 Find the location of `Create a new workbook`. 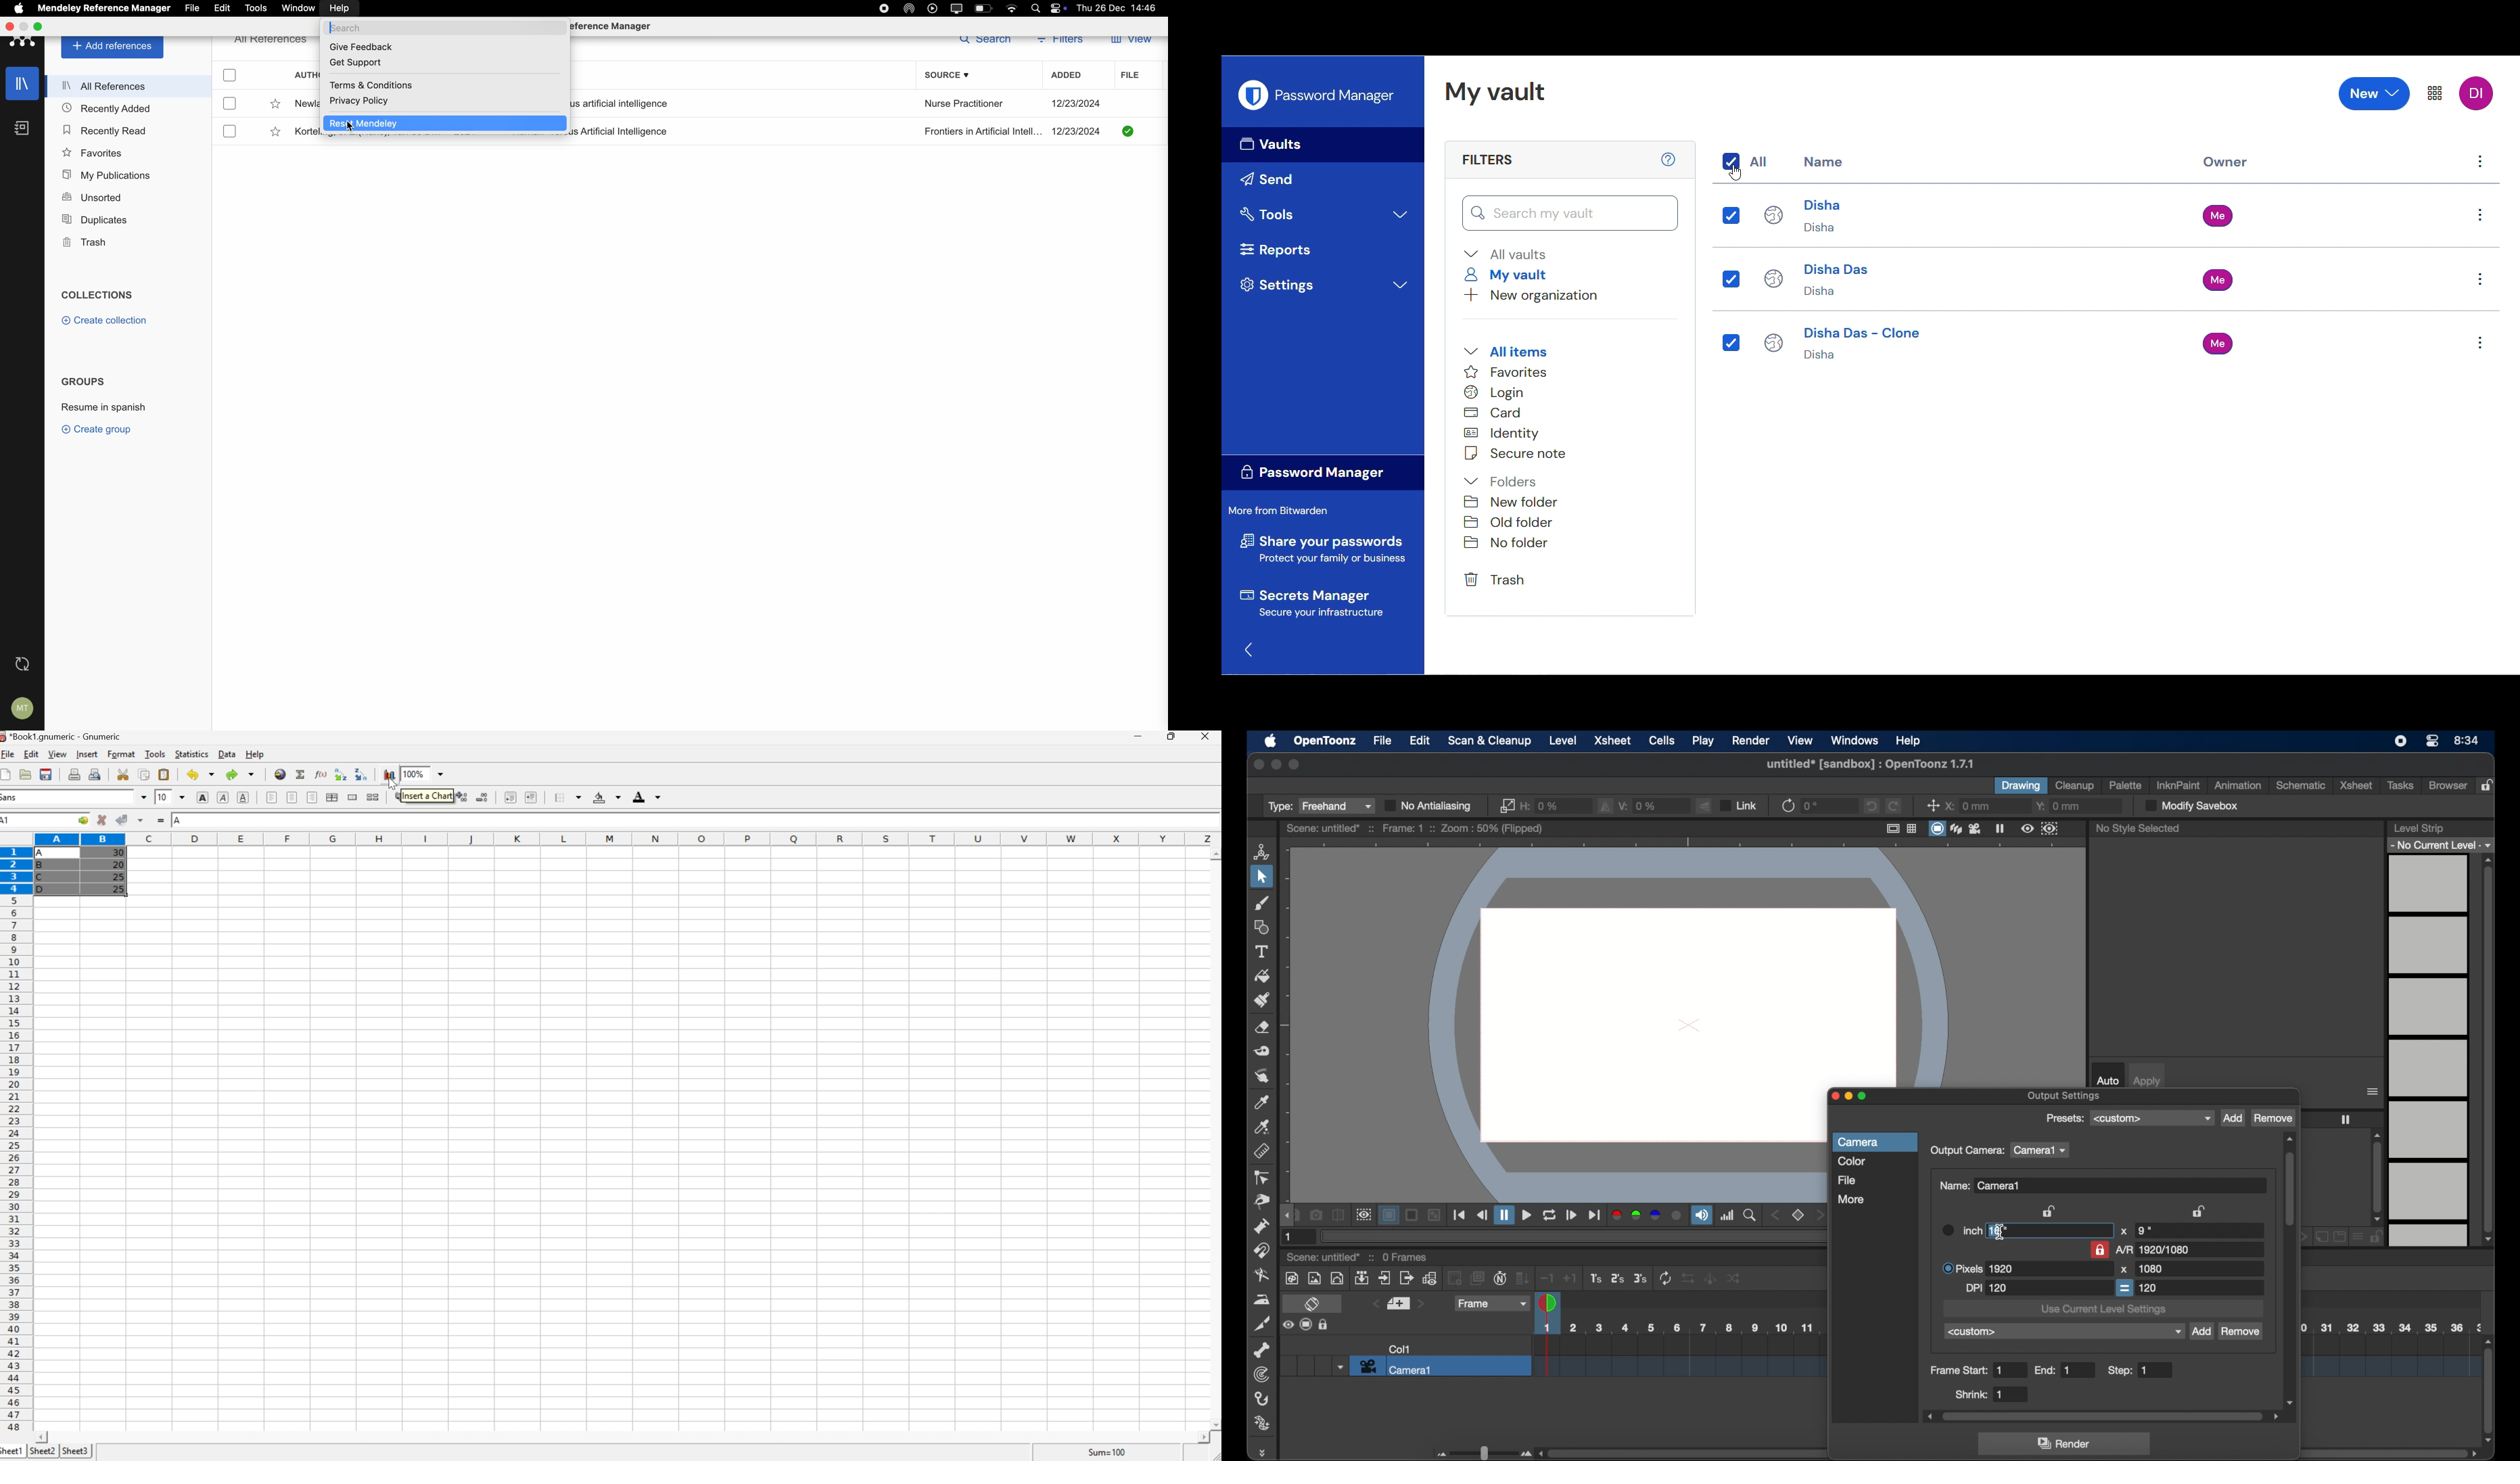

Create a new workbook is located at coordinates (8, 774).